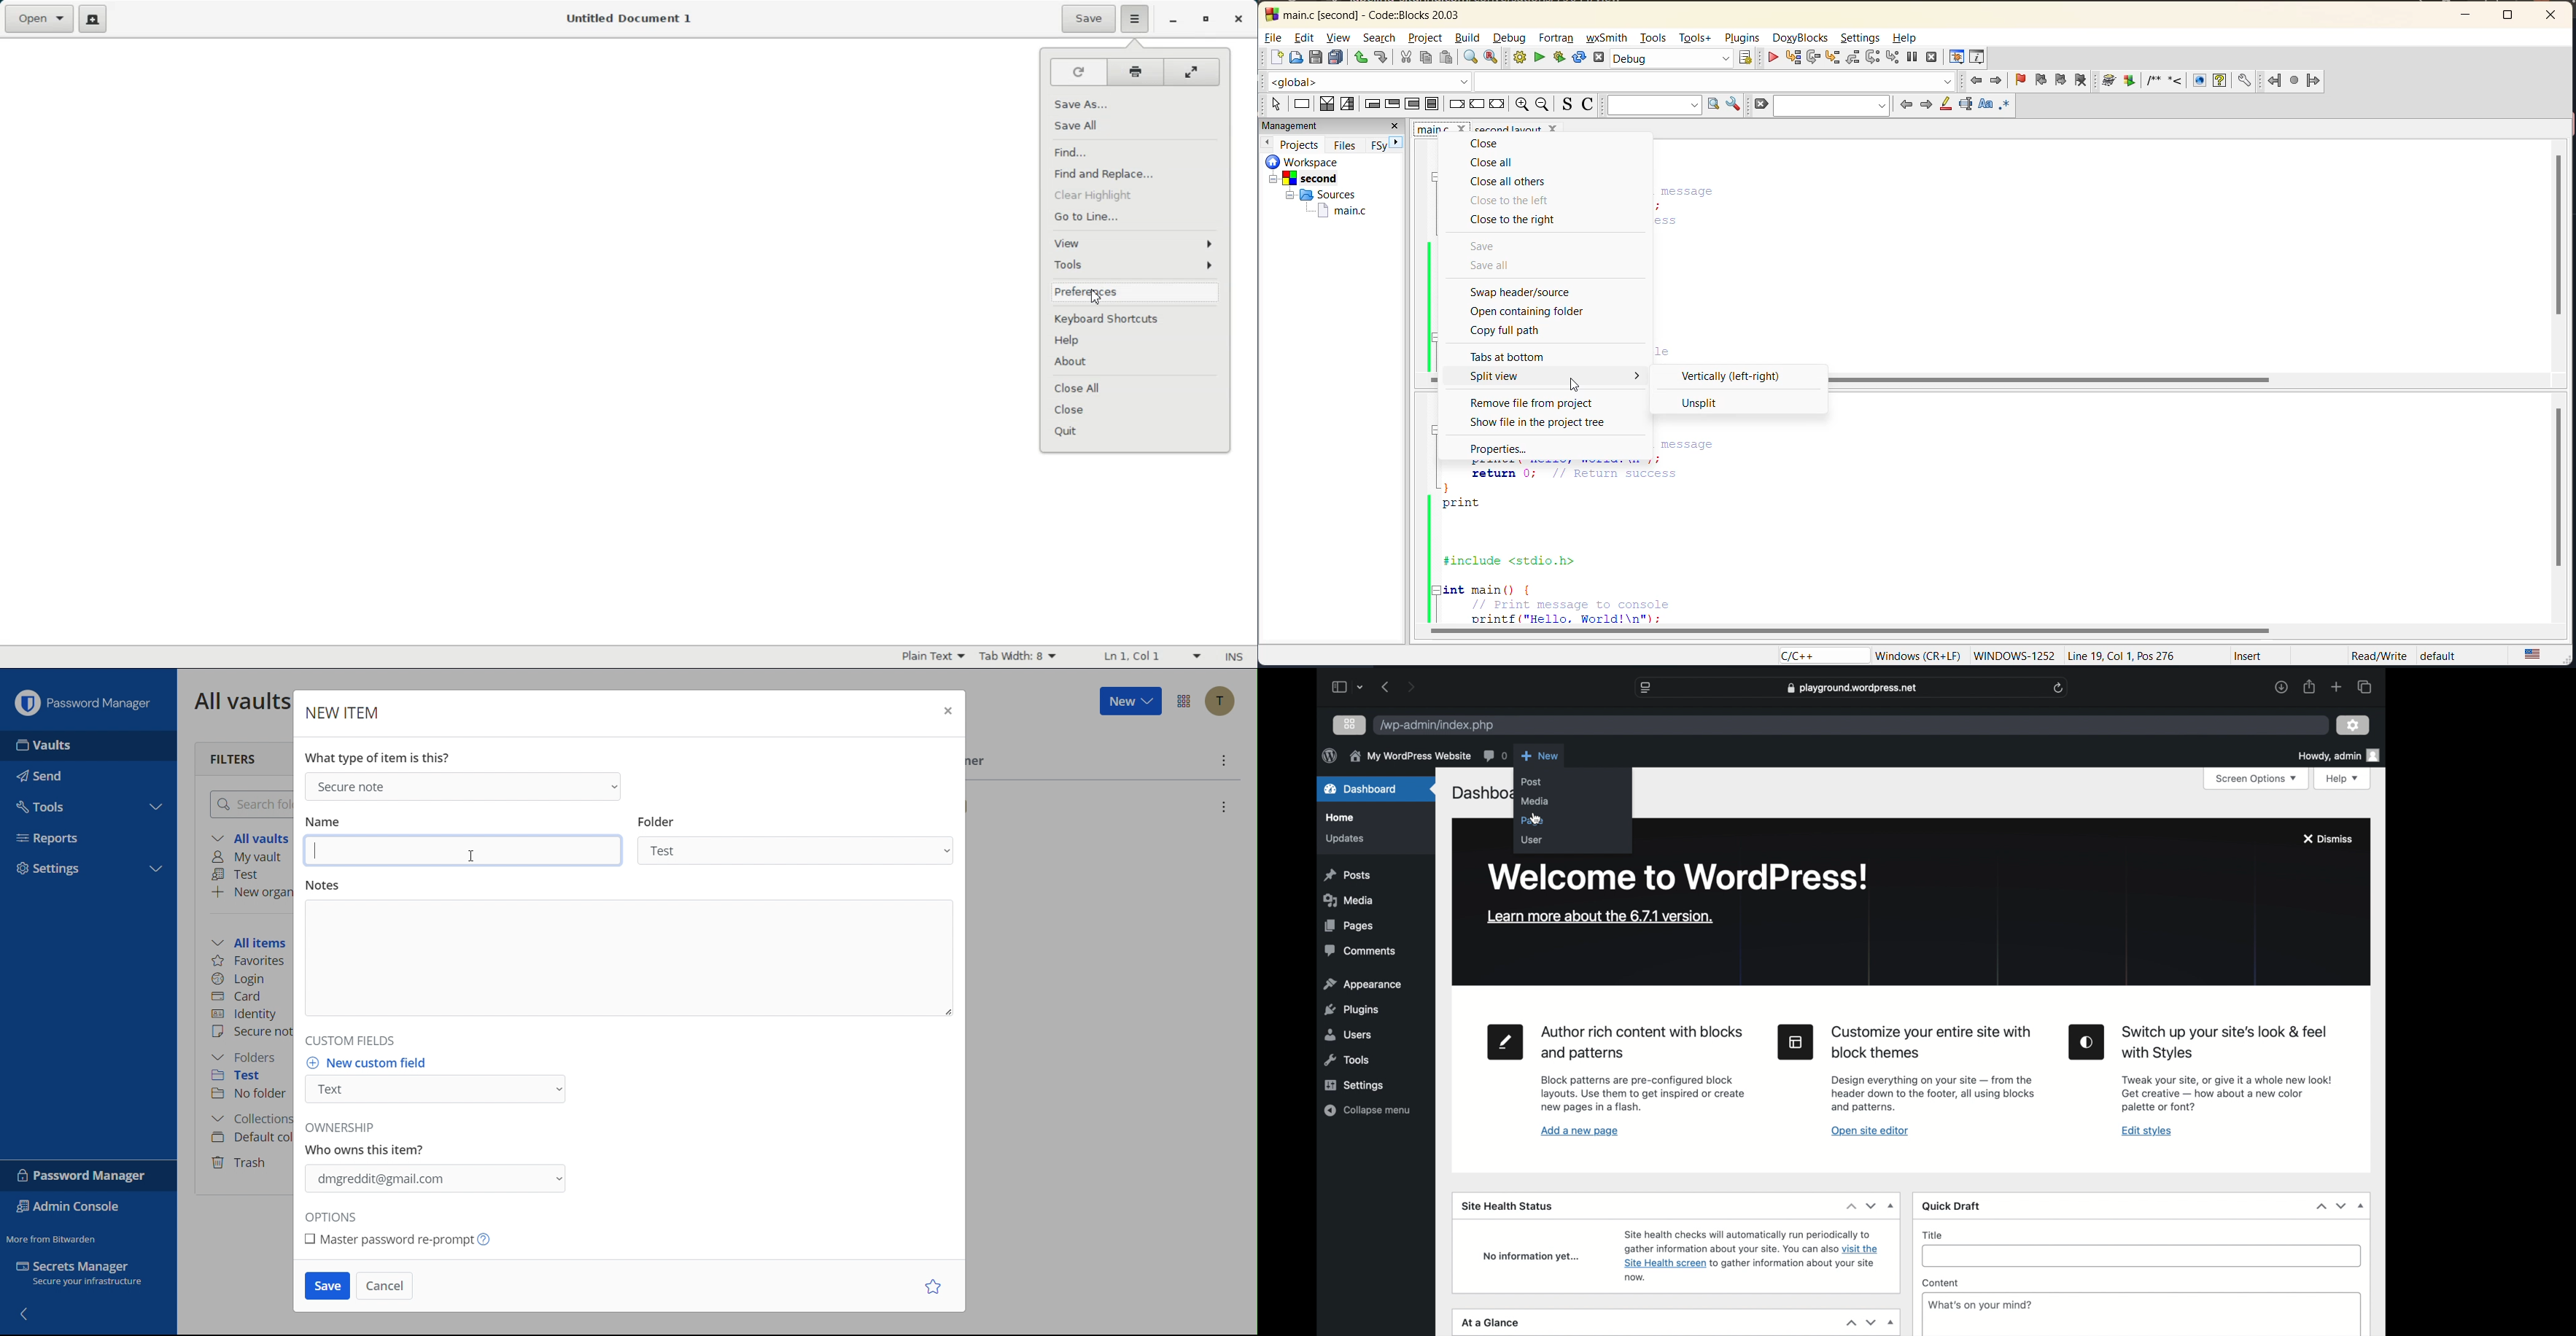 This screenshot has height=1344, width=2576. Describe the element at coordinates (1425, 58) in the screenshot. I see `copy` at that location.